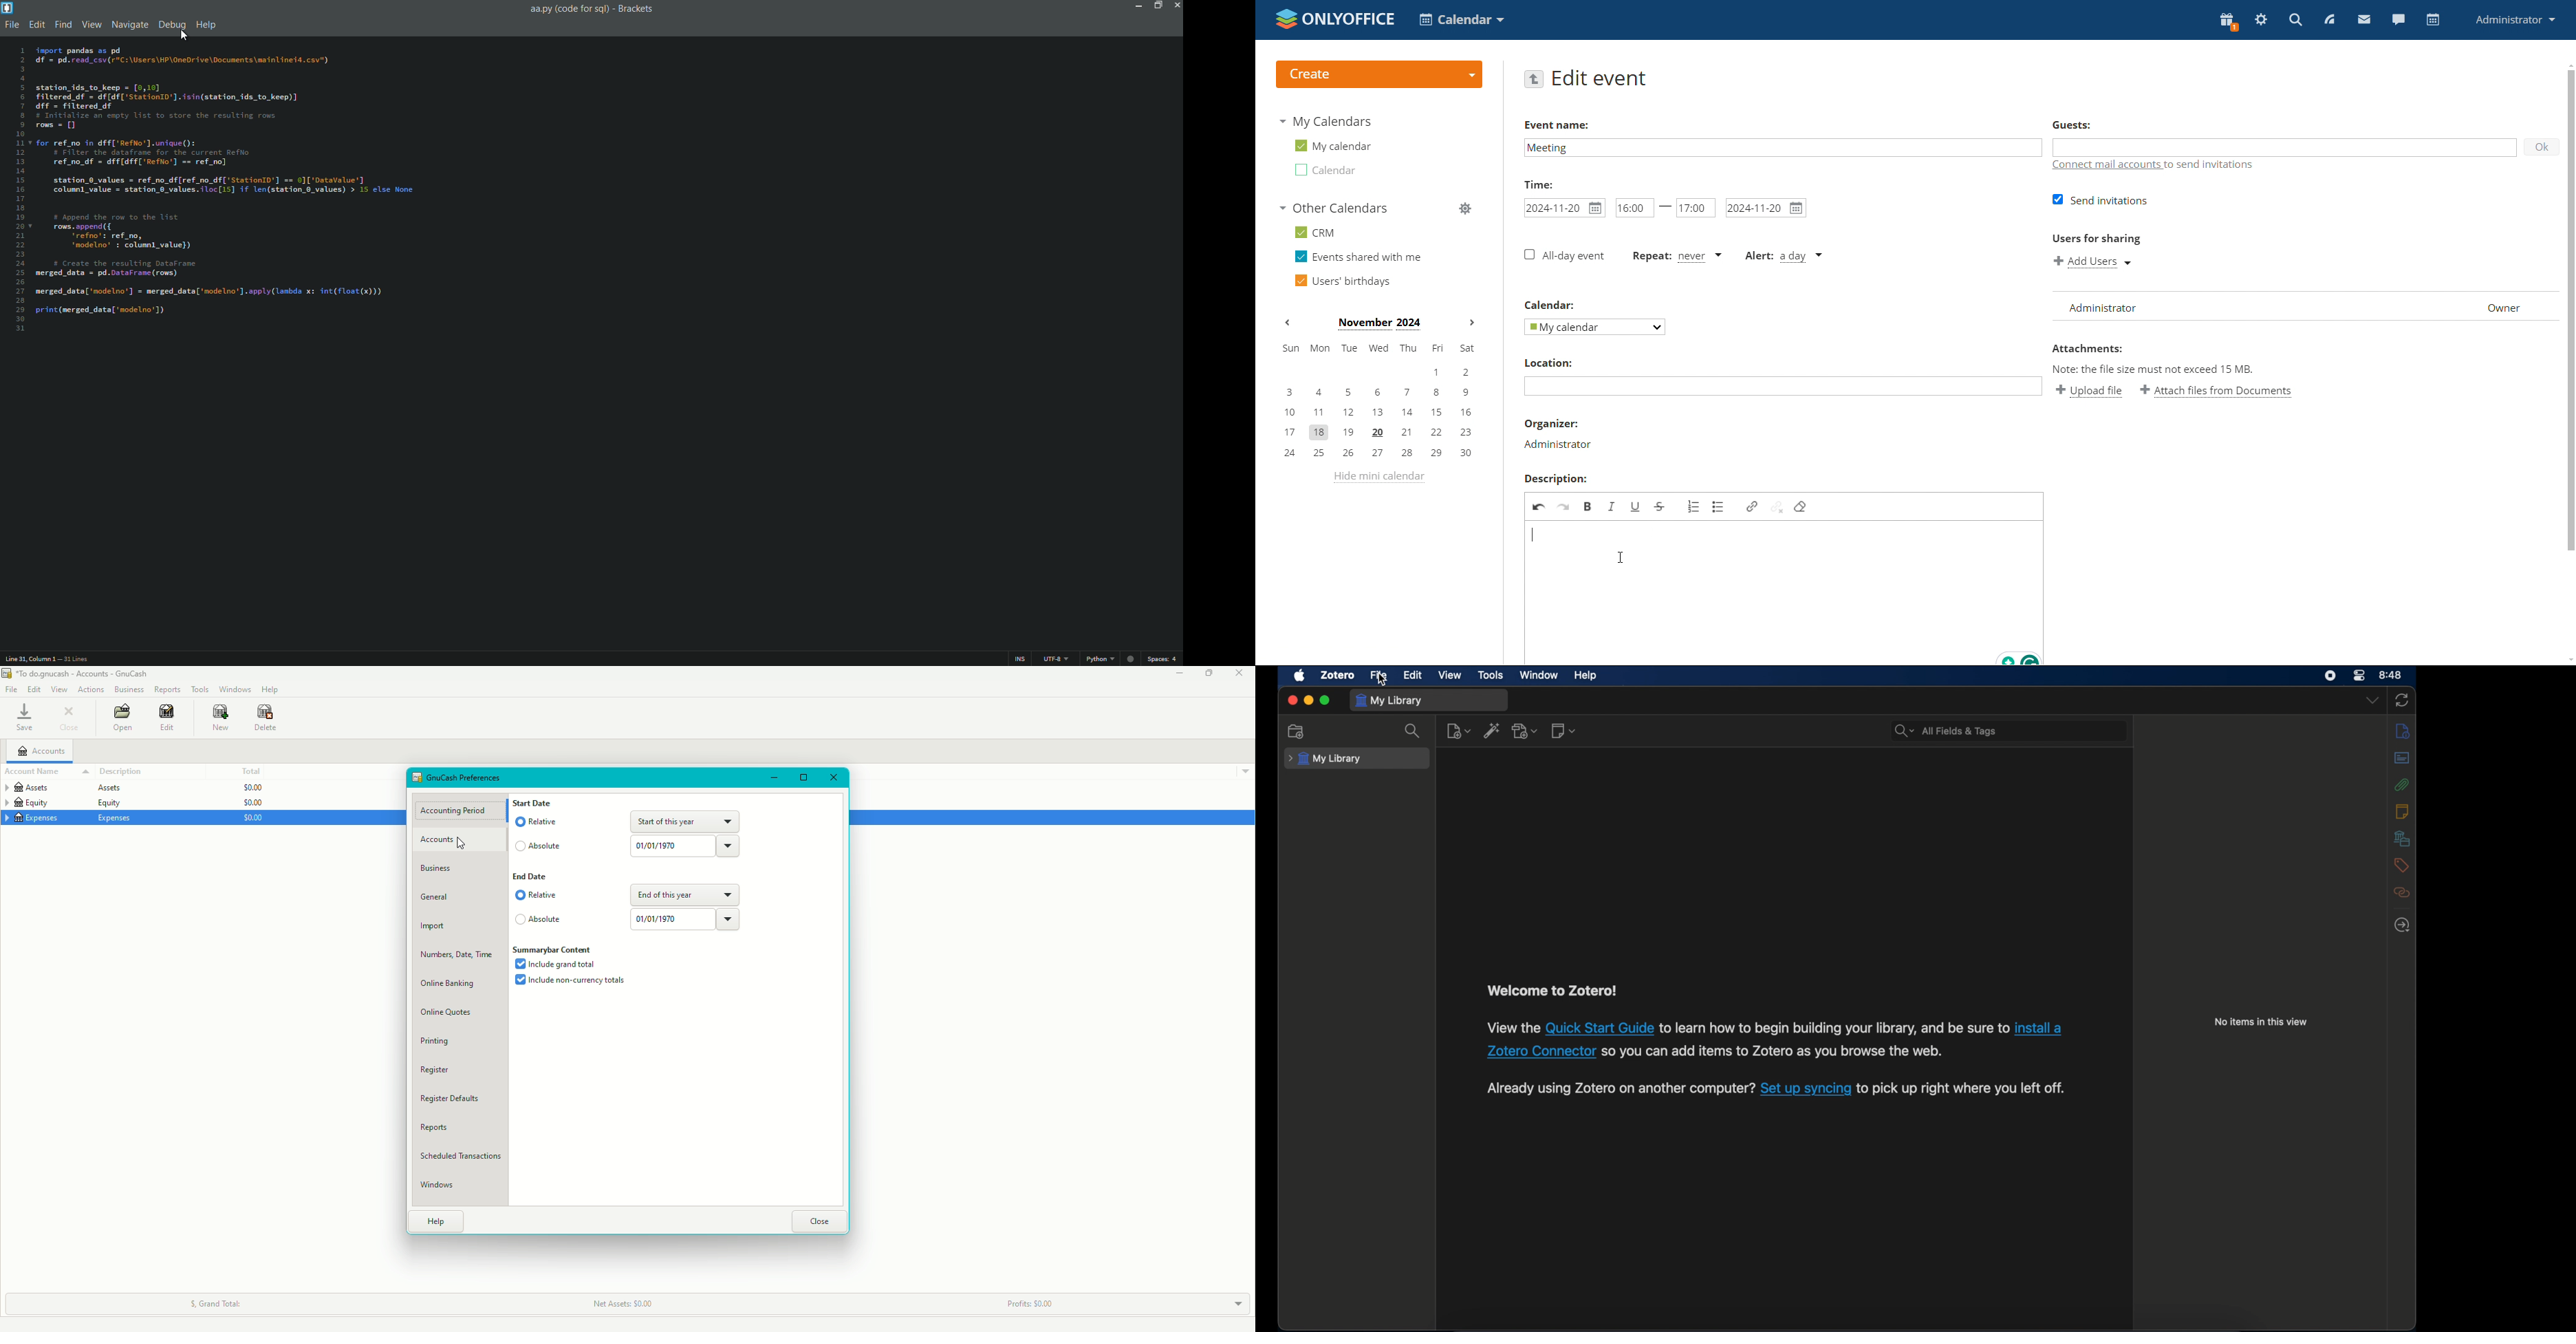 Image resolution: width=2576 pixels, height=1344 pixels. What do you see at coordinates (1292, 699) in the screenshot?
I see `close` at bounding box center [1292, 699].